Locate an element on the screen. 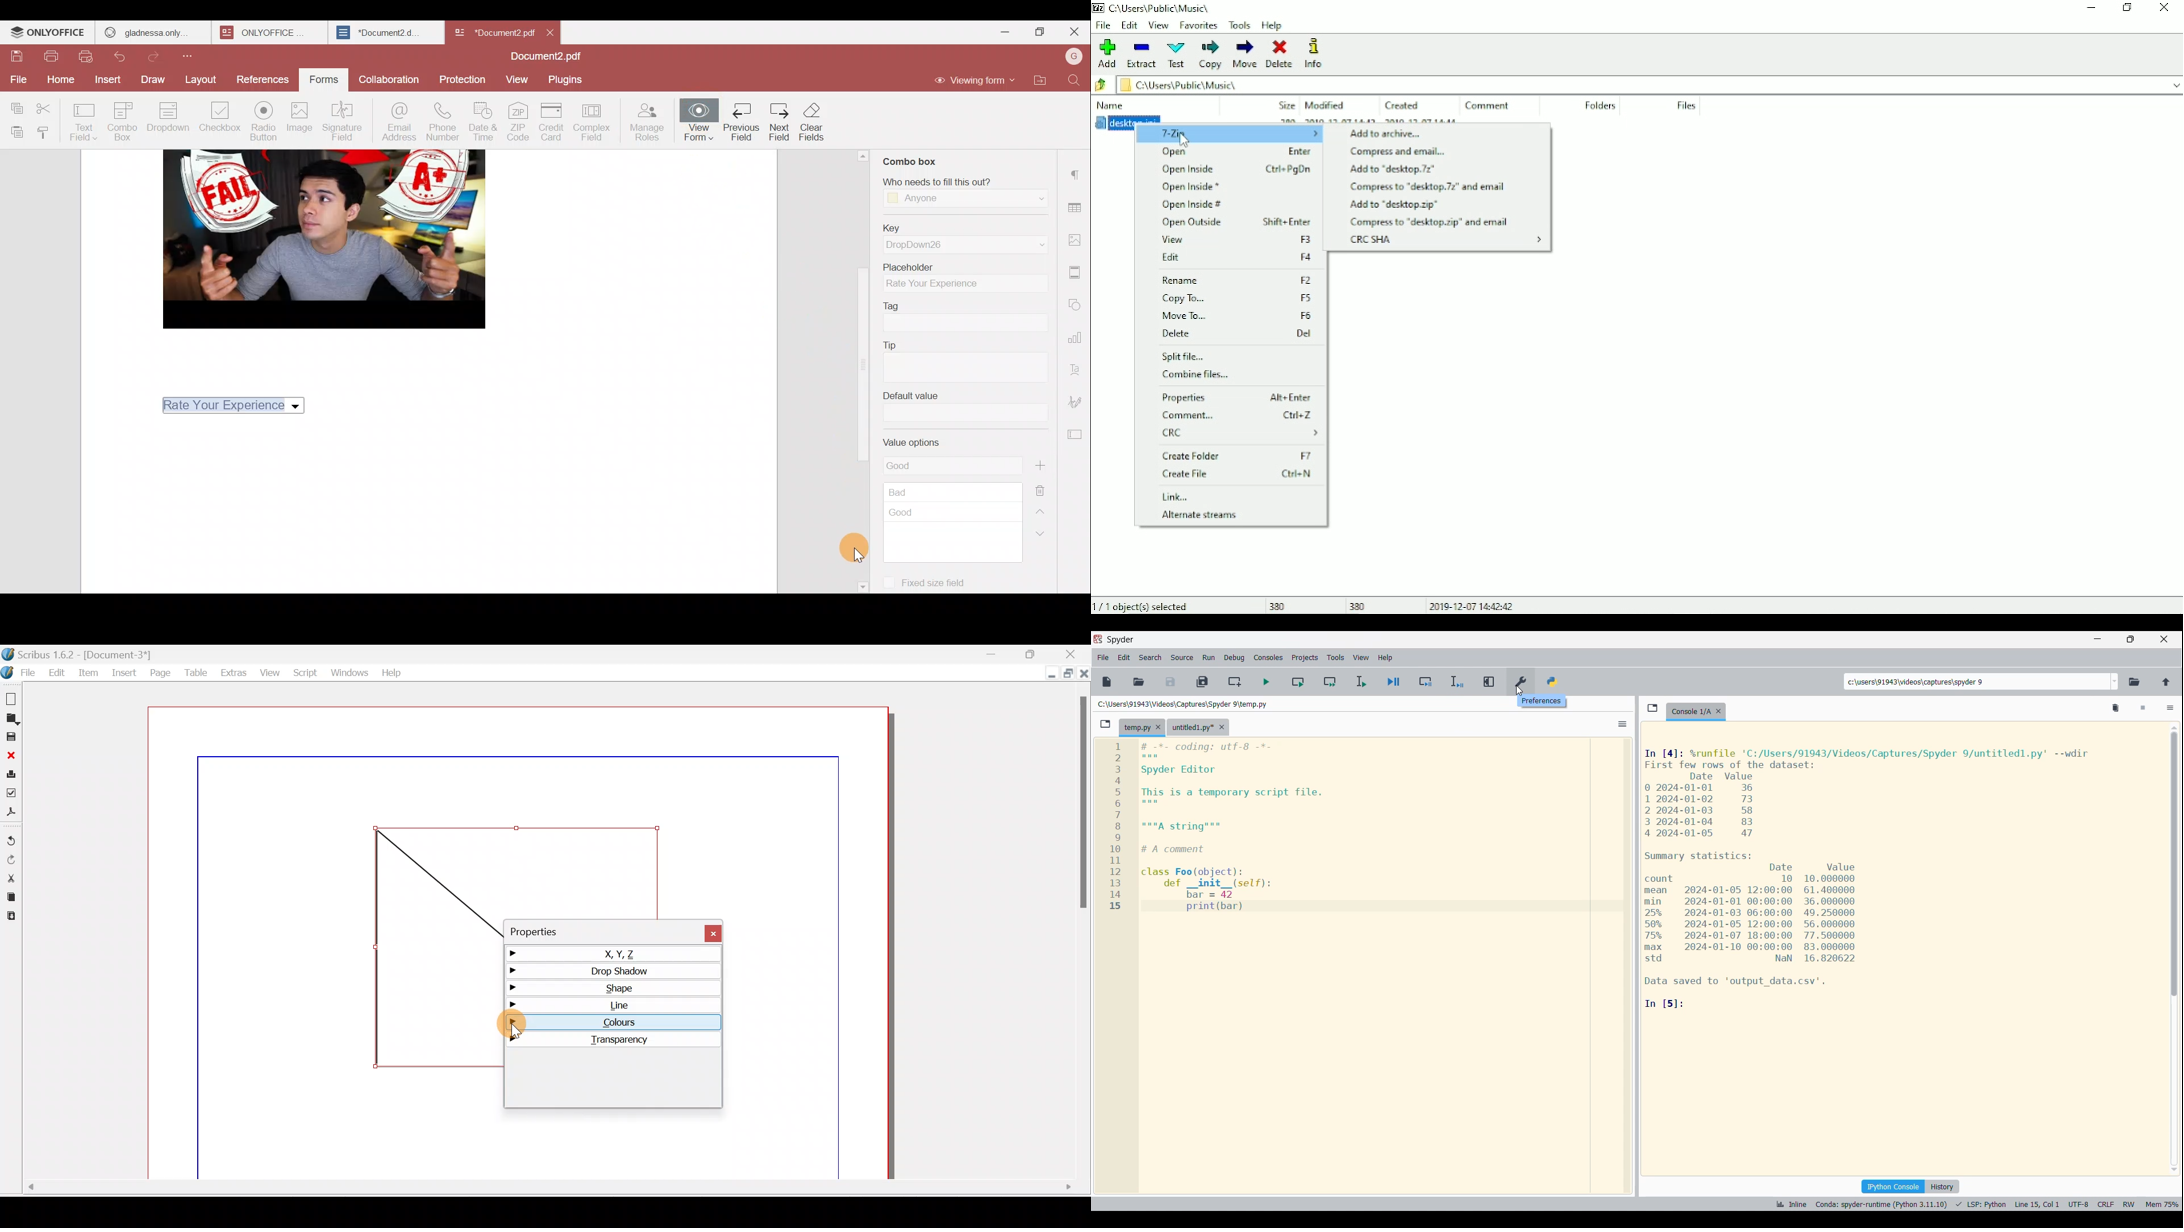 The width and height of the screenshot is (2184, 1232). Combo box is located at coordinates (911, 159).